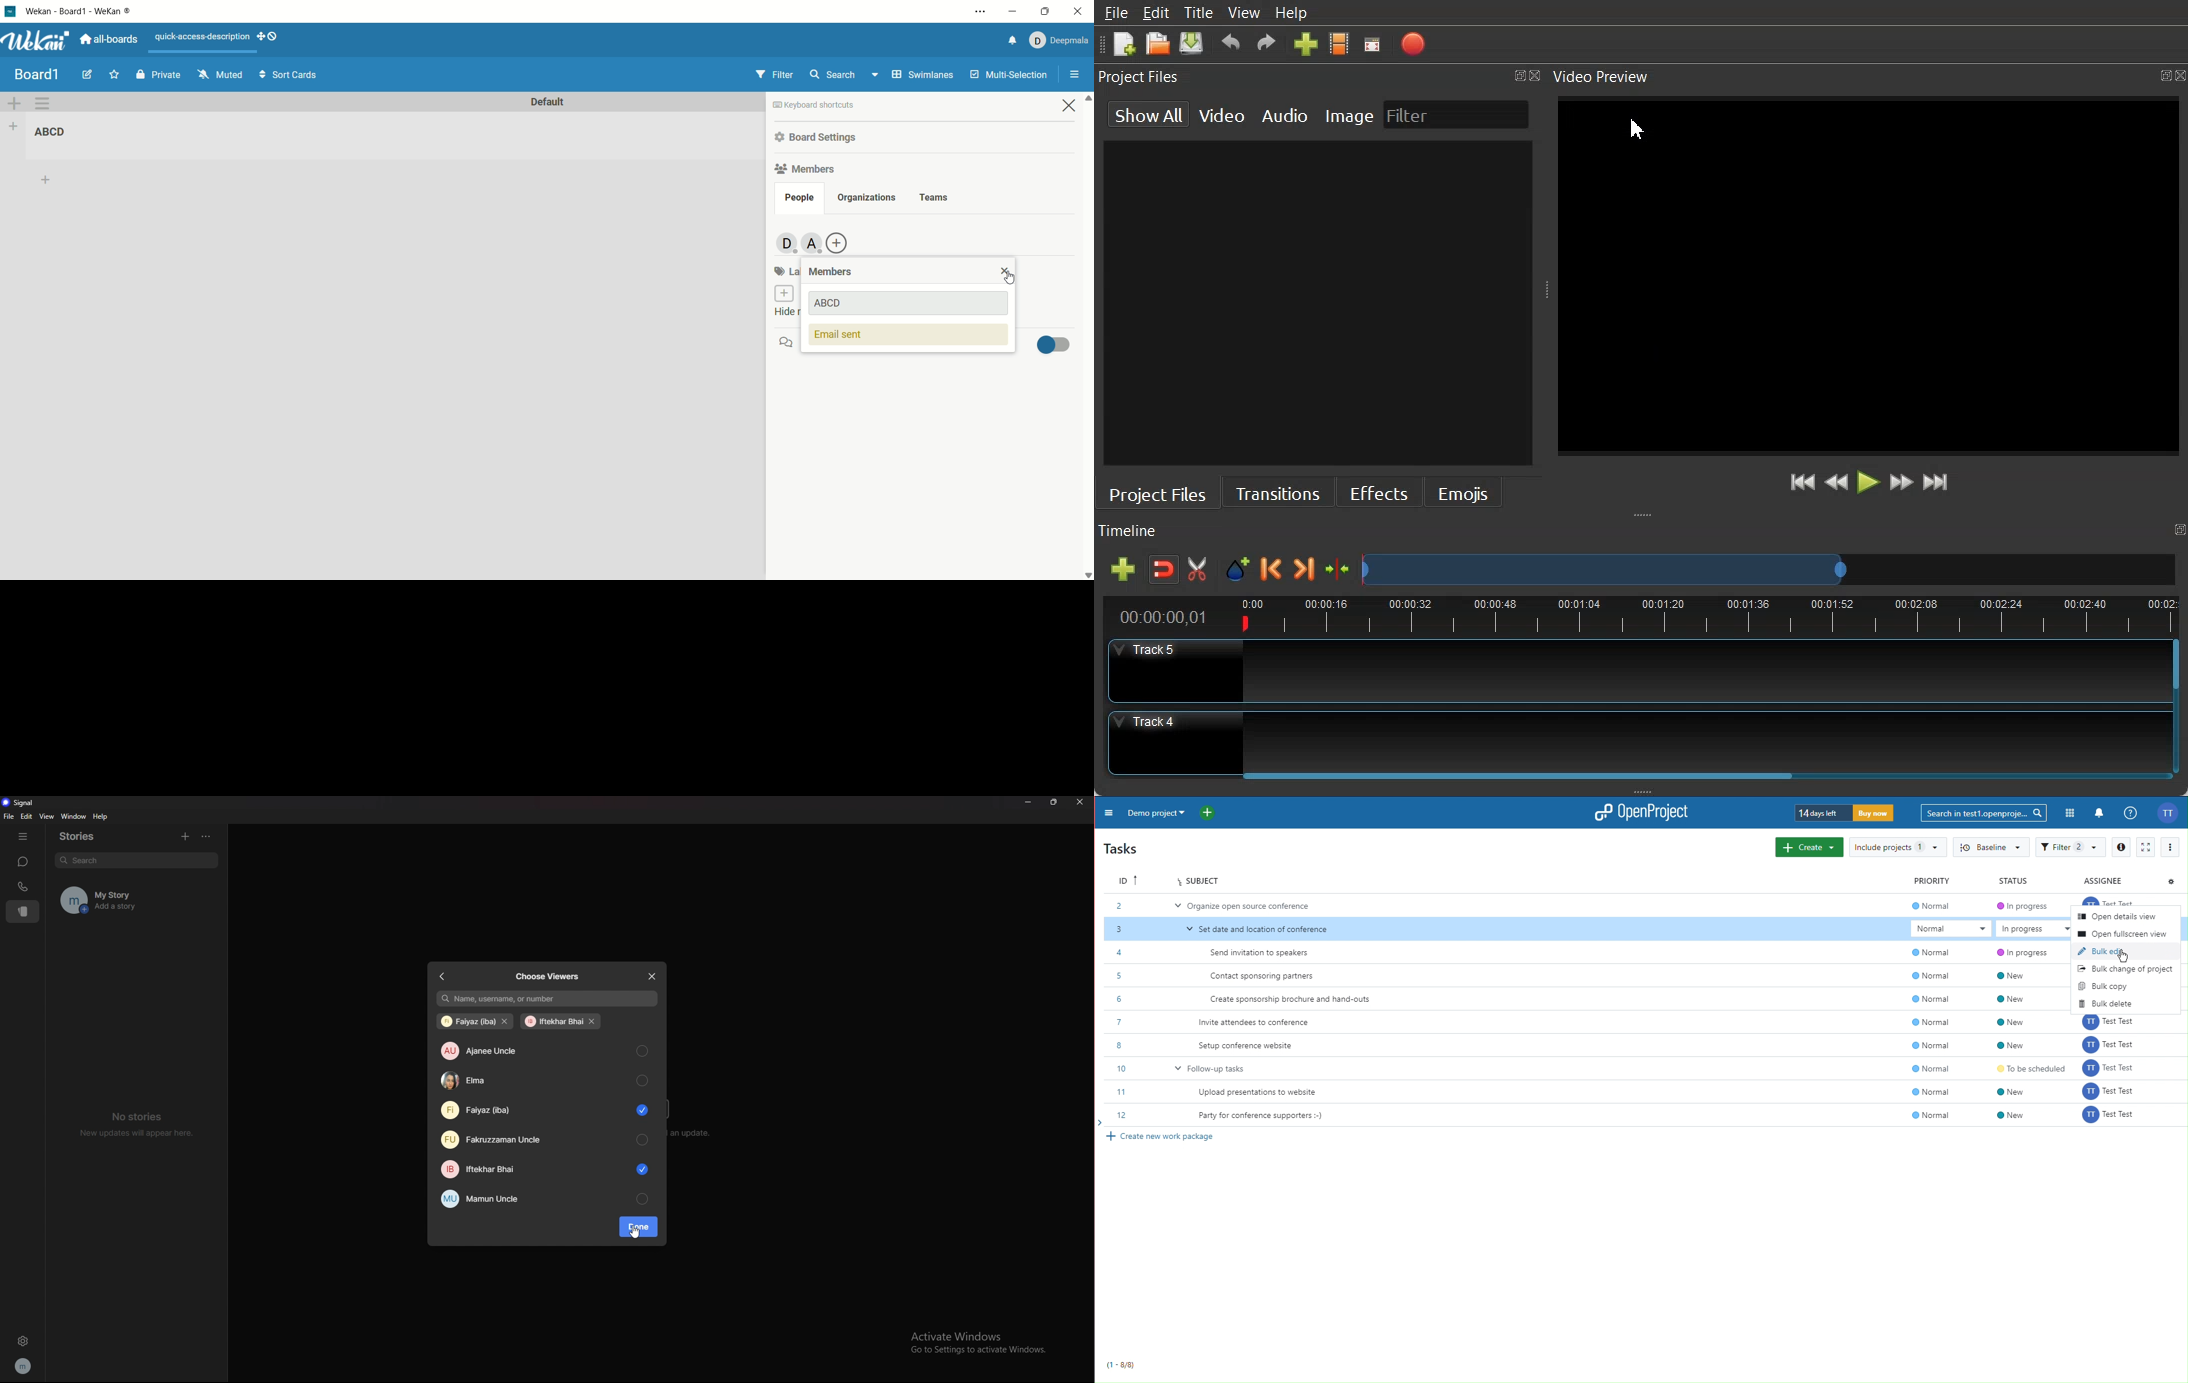 This screenshot has height=1400, width=2212. I want to click on view, so click(47, 817).